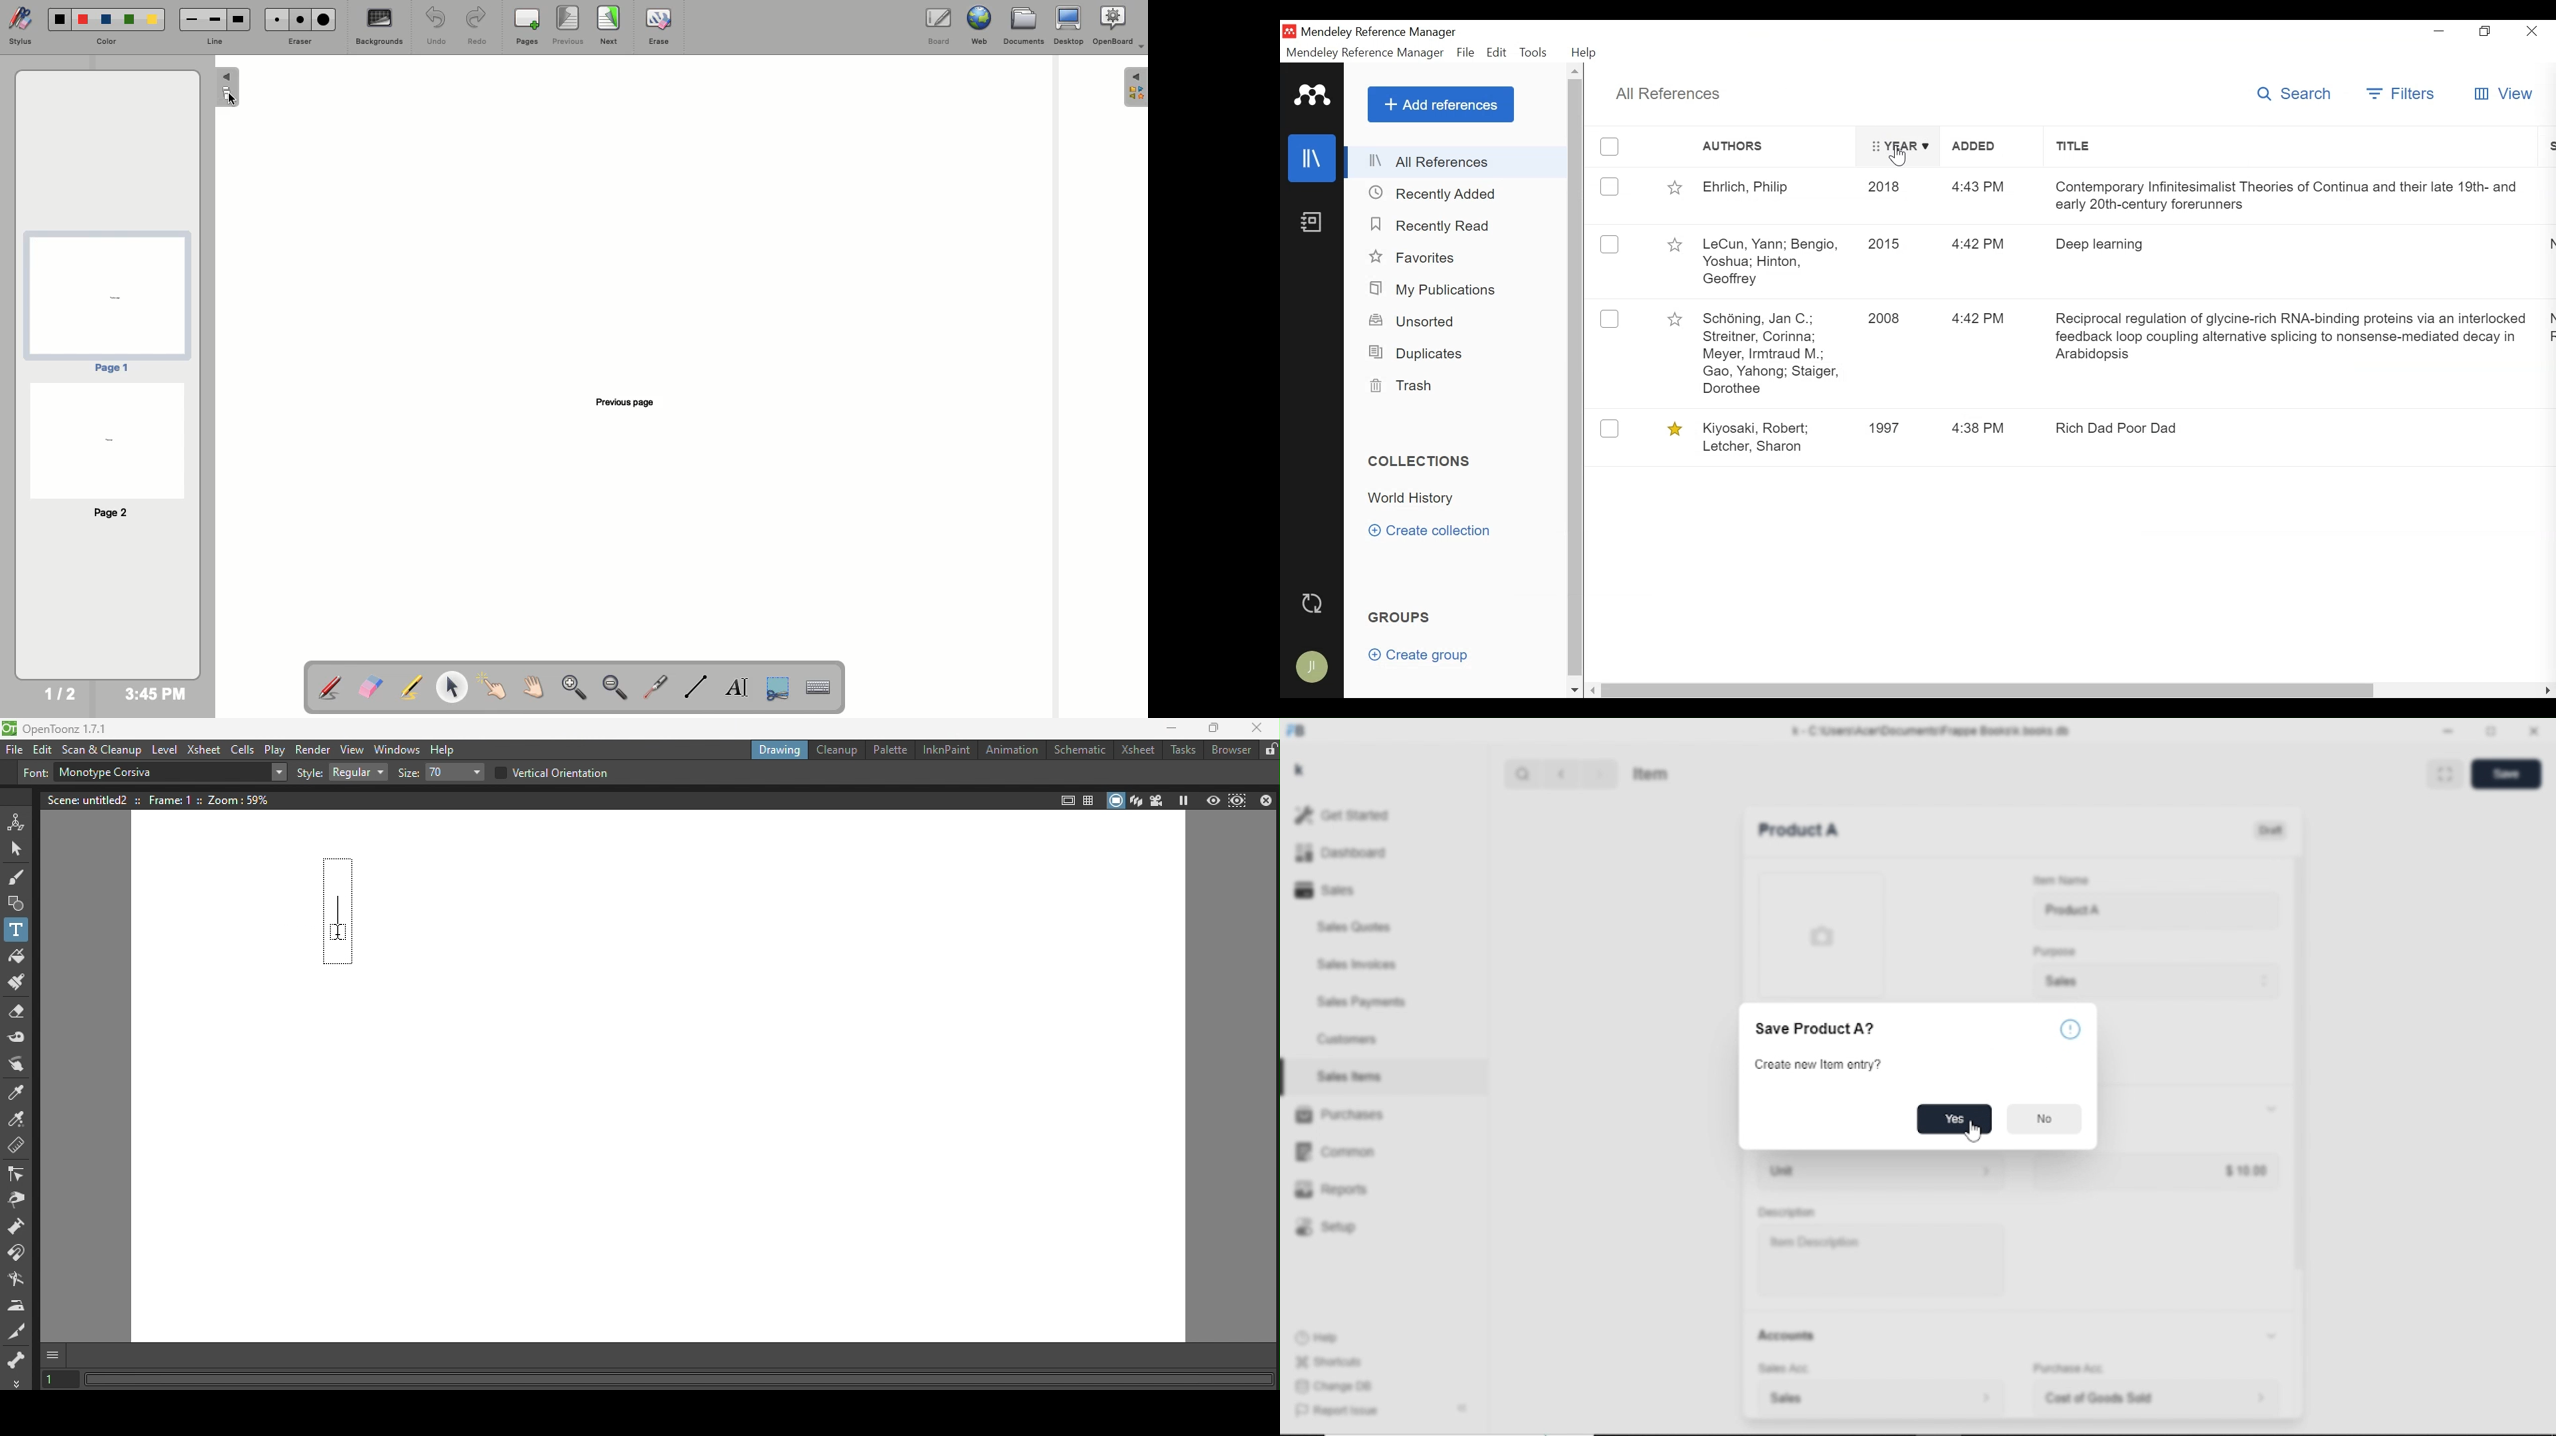 Image resolution: width=2576 pixels, height=1456 pixels. I want to click on All References, so click(1458, 162).